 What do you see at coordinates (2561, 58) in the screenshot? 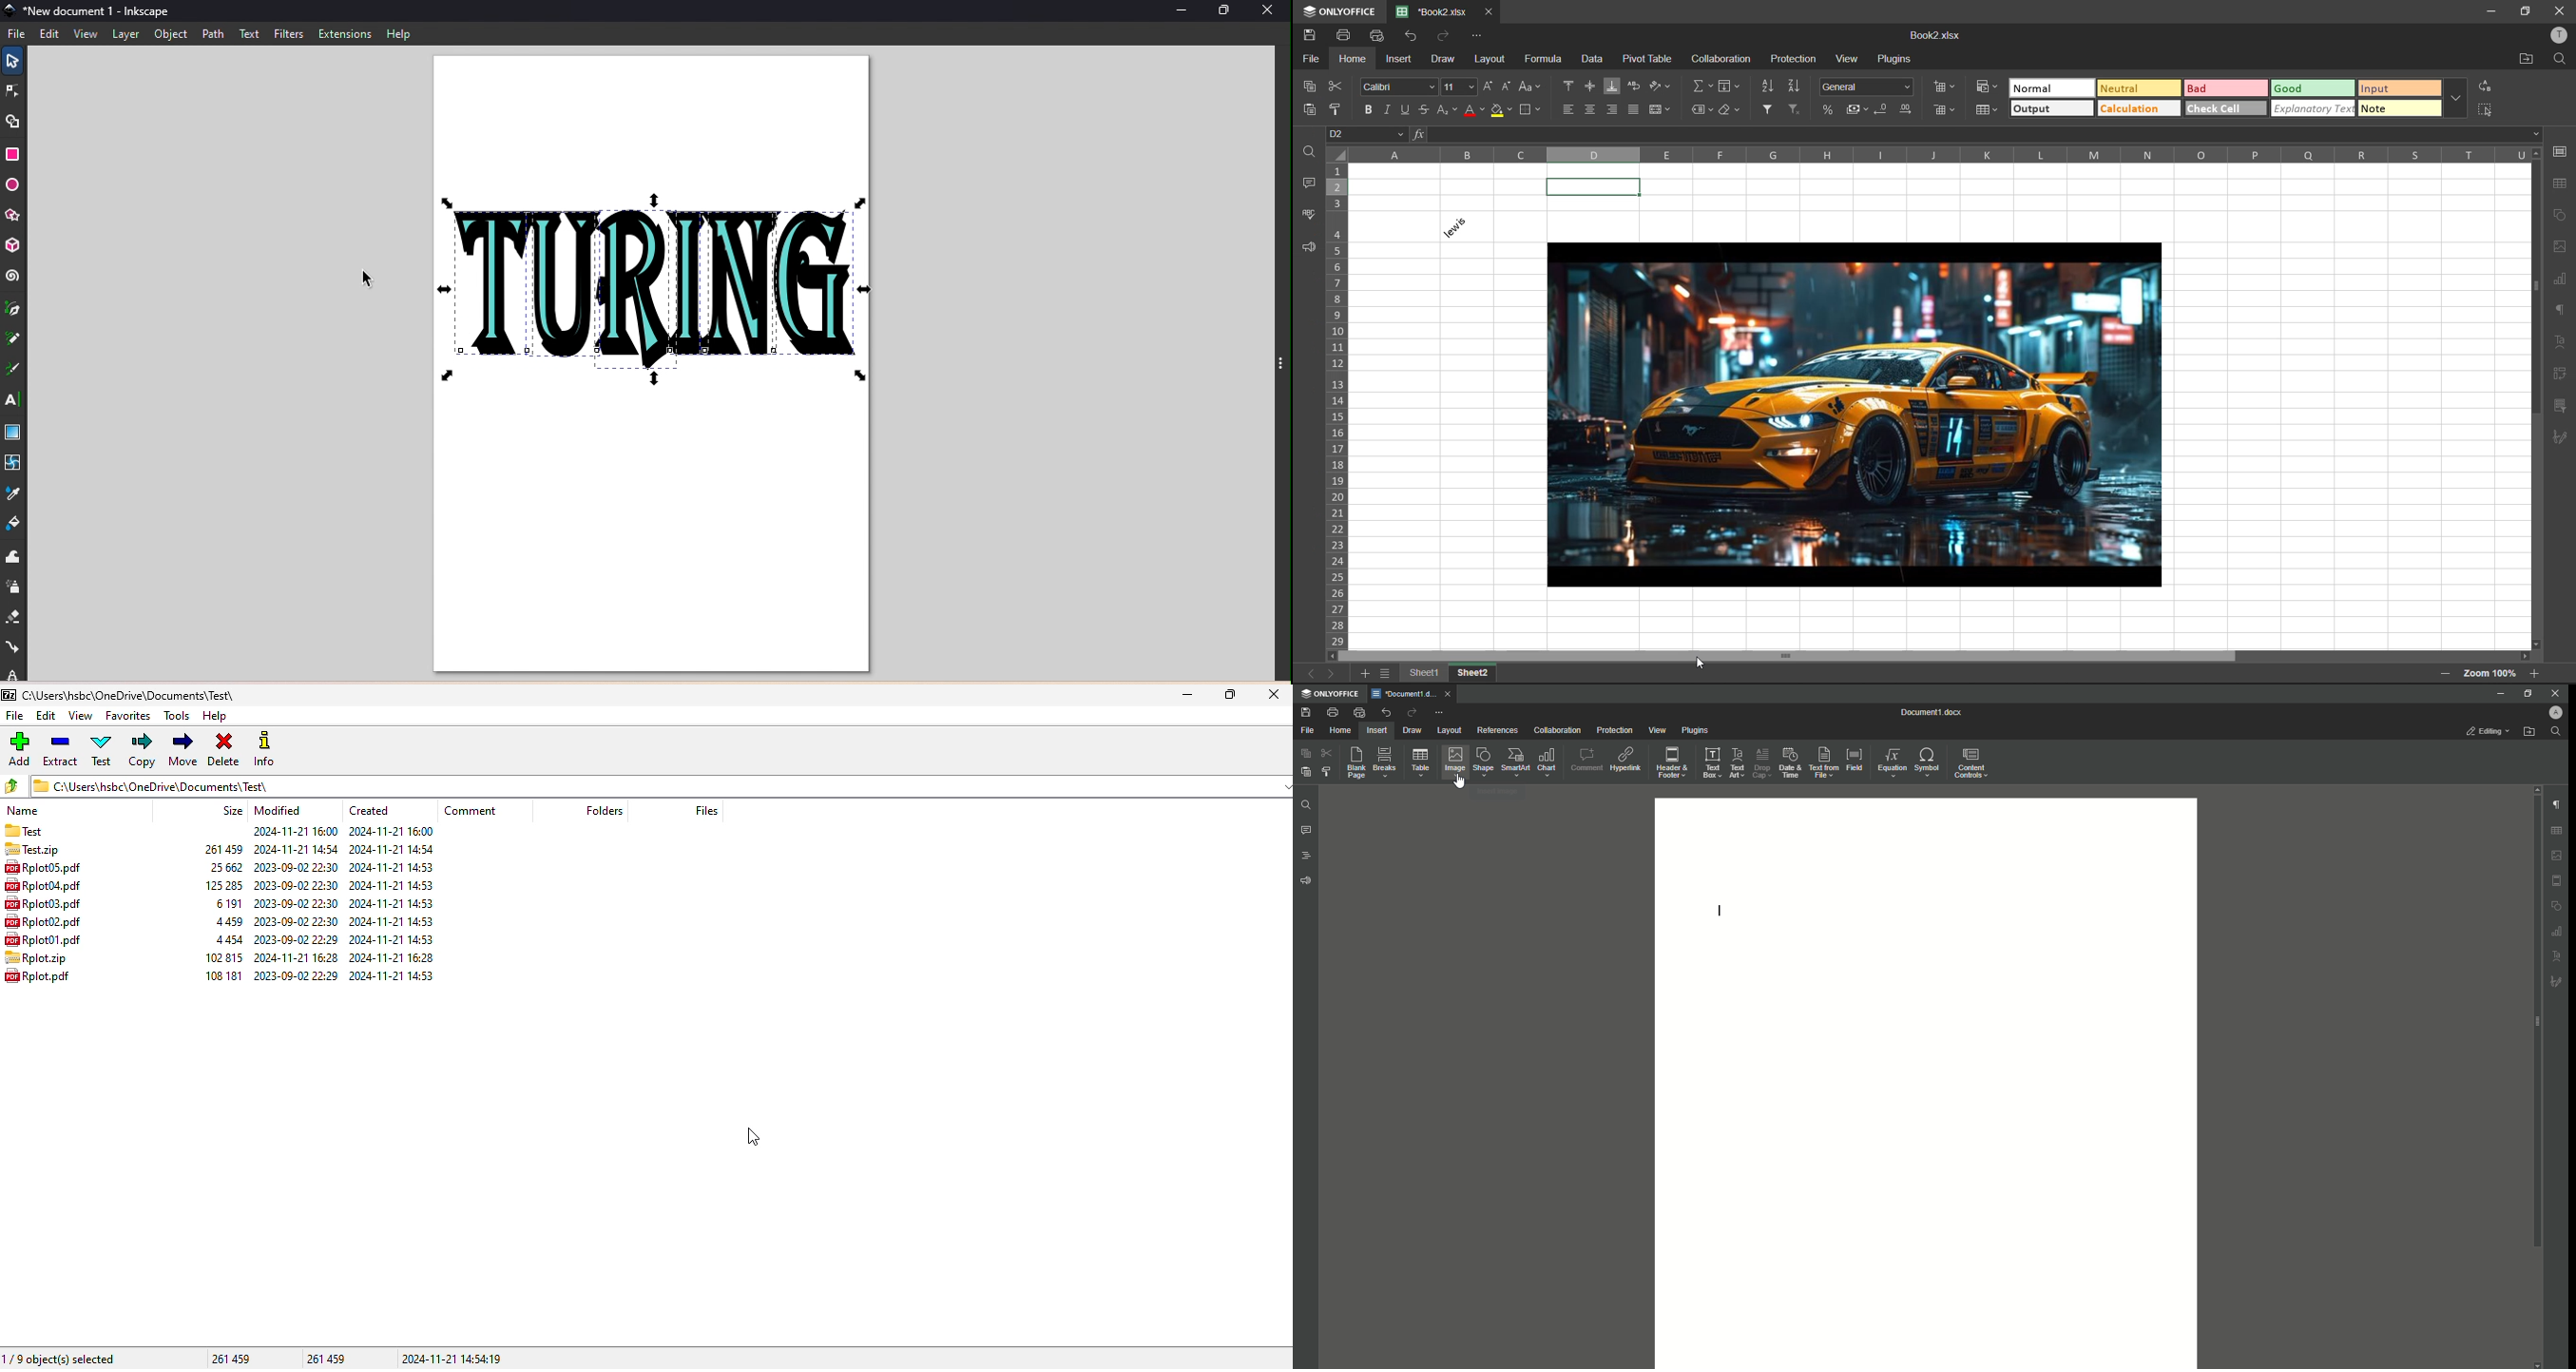
I see `find` at bounding box center [2561, 58].